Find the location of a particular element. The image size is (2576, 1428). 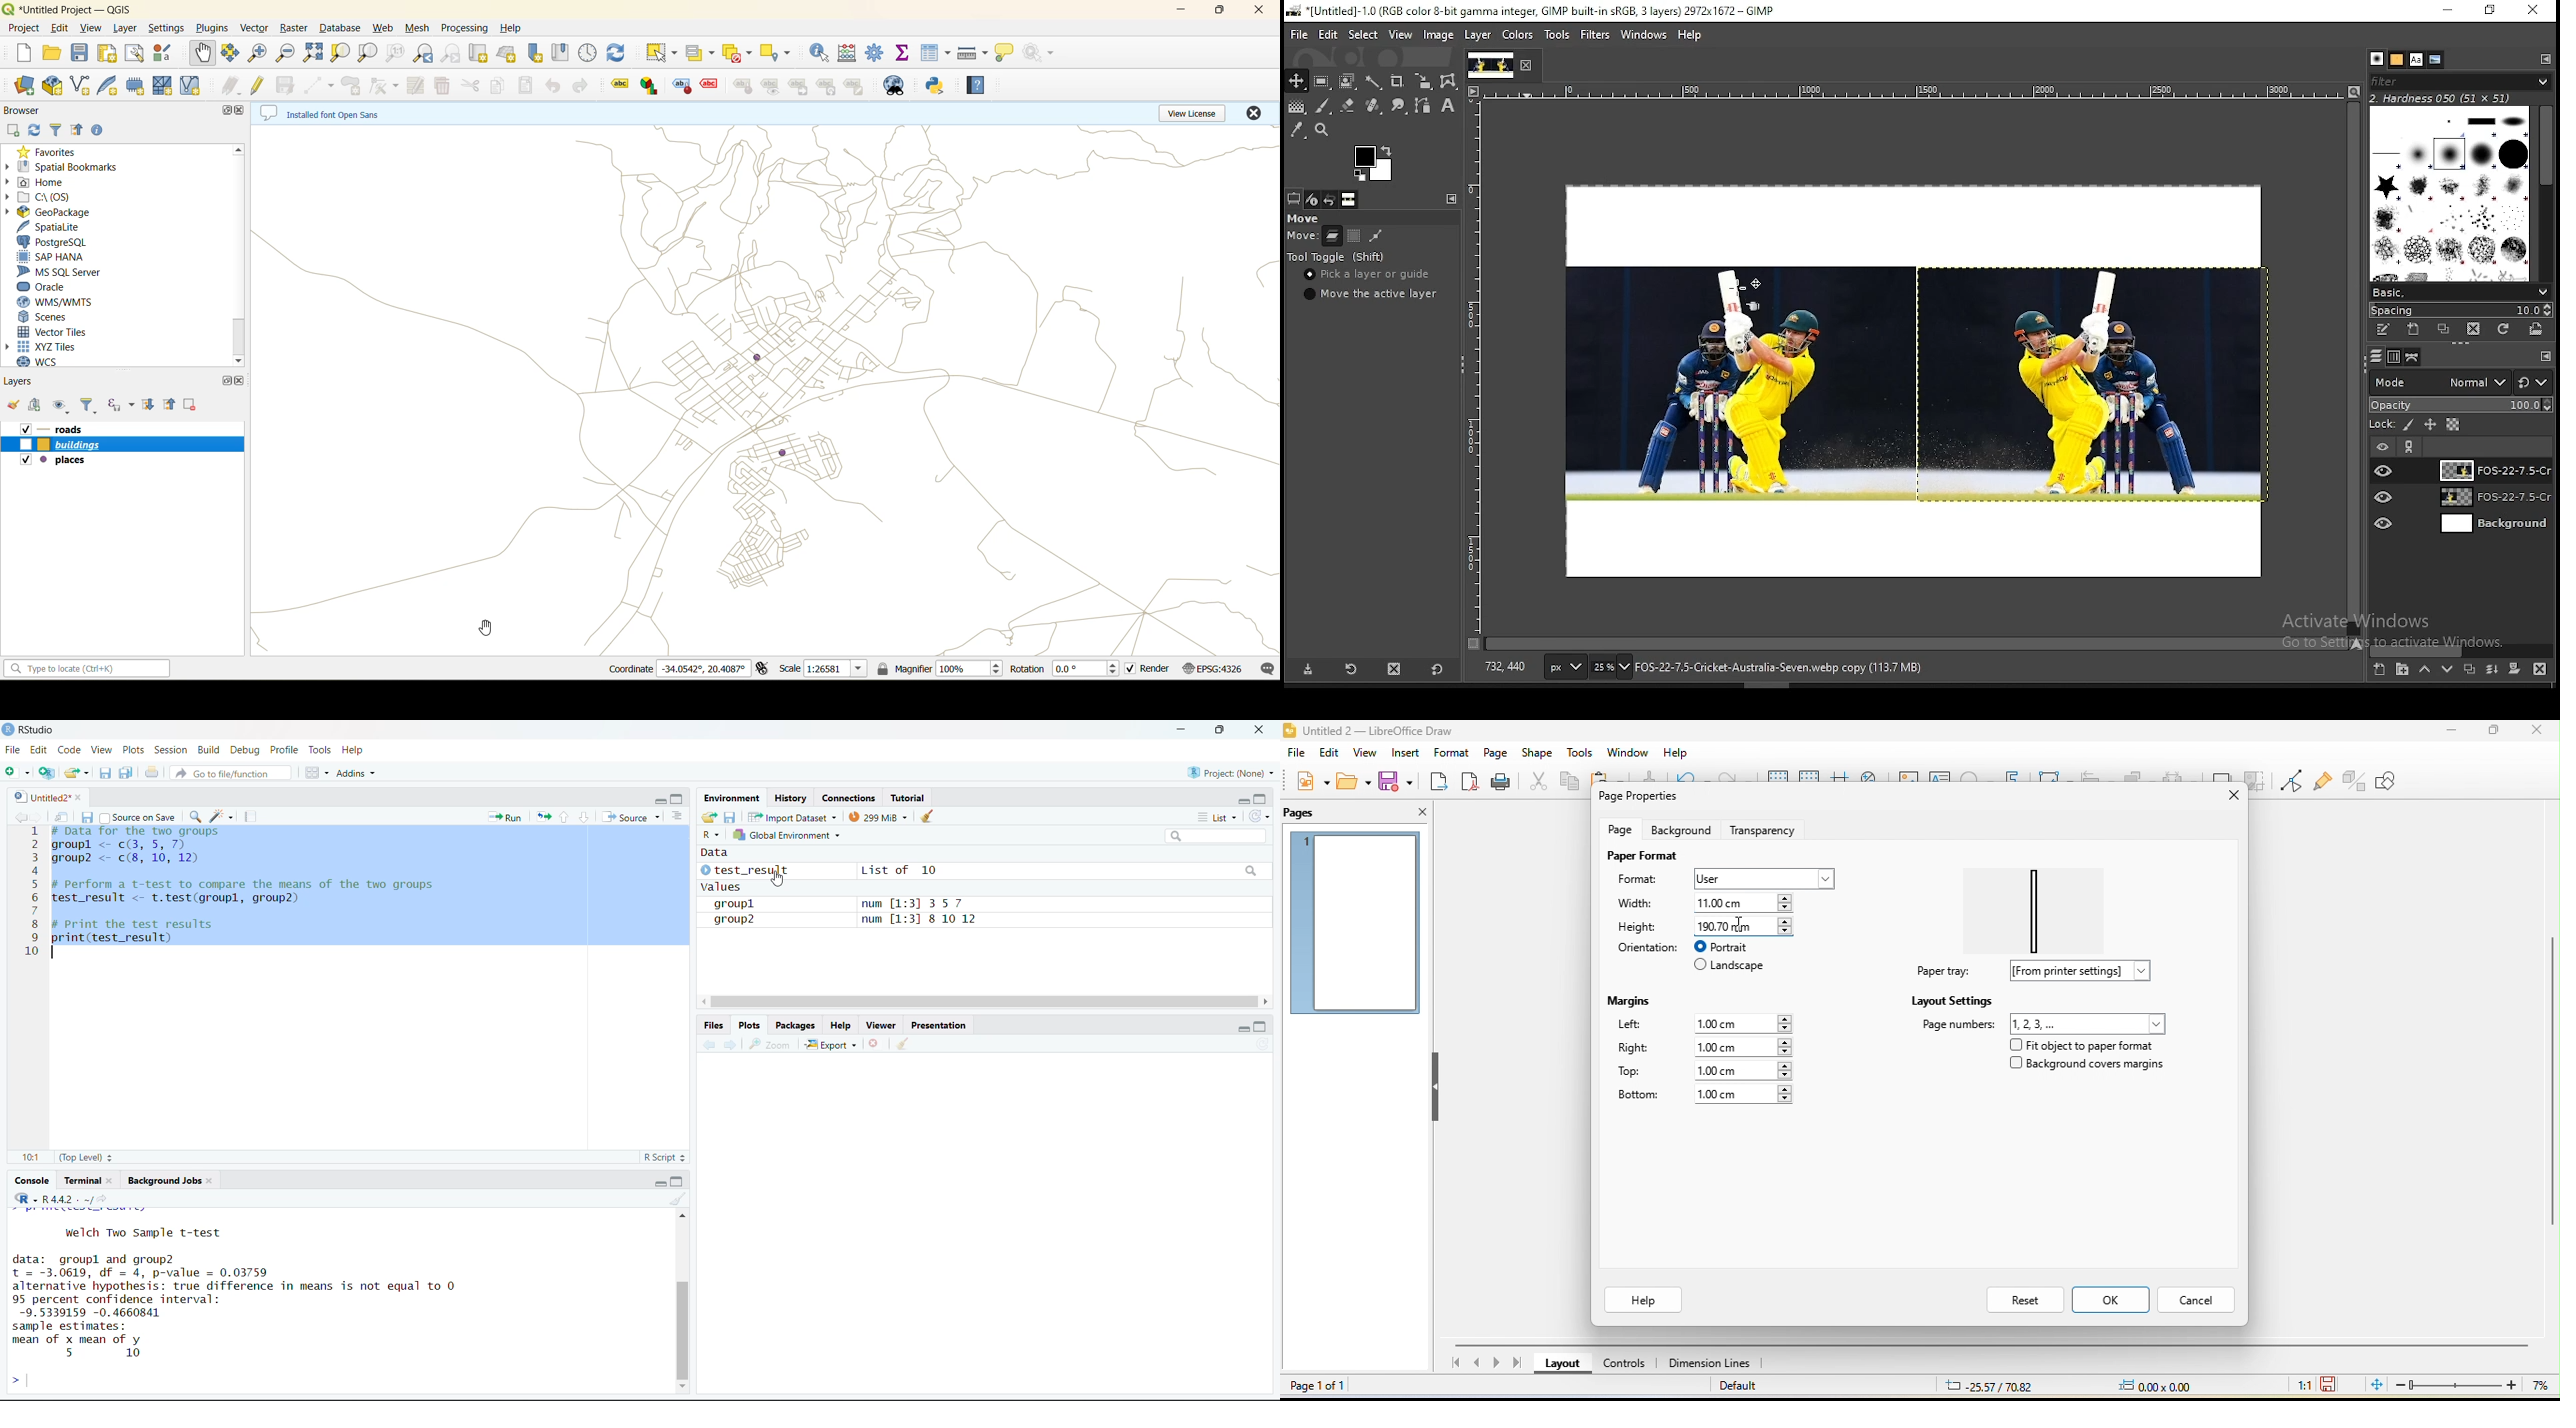

new mesh is located at coordinates (167, 87).